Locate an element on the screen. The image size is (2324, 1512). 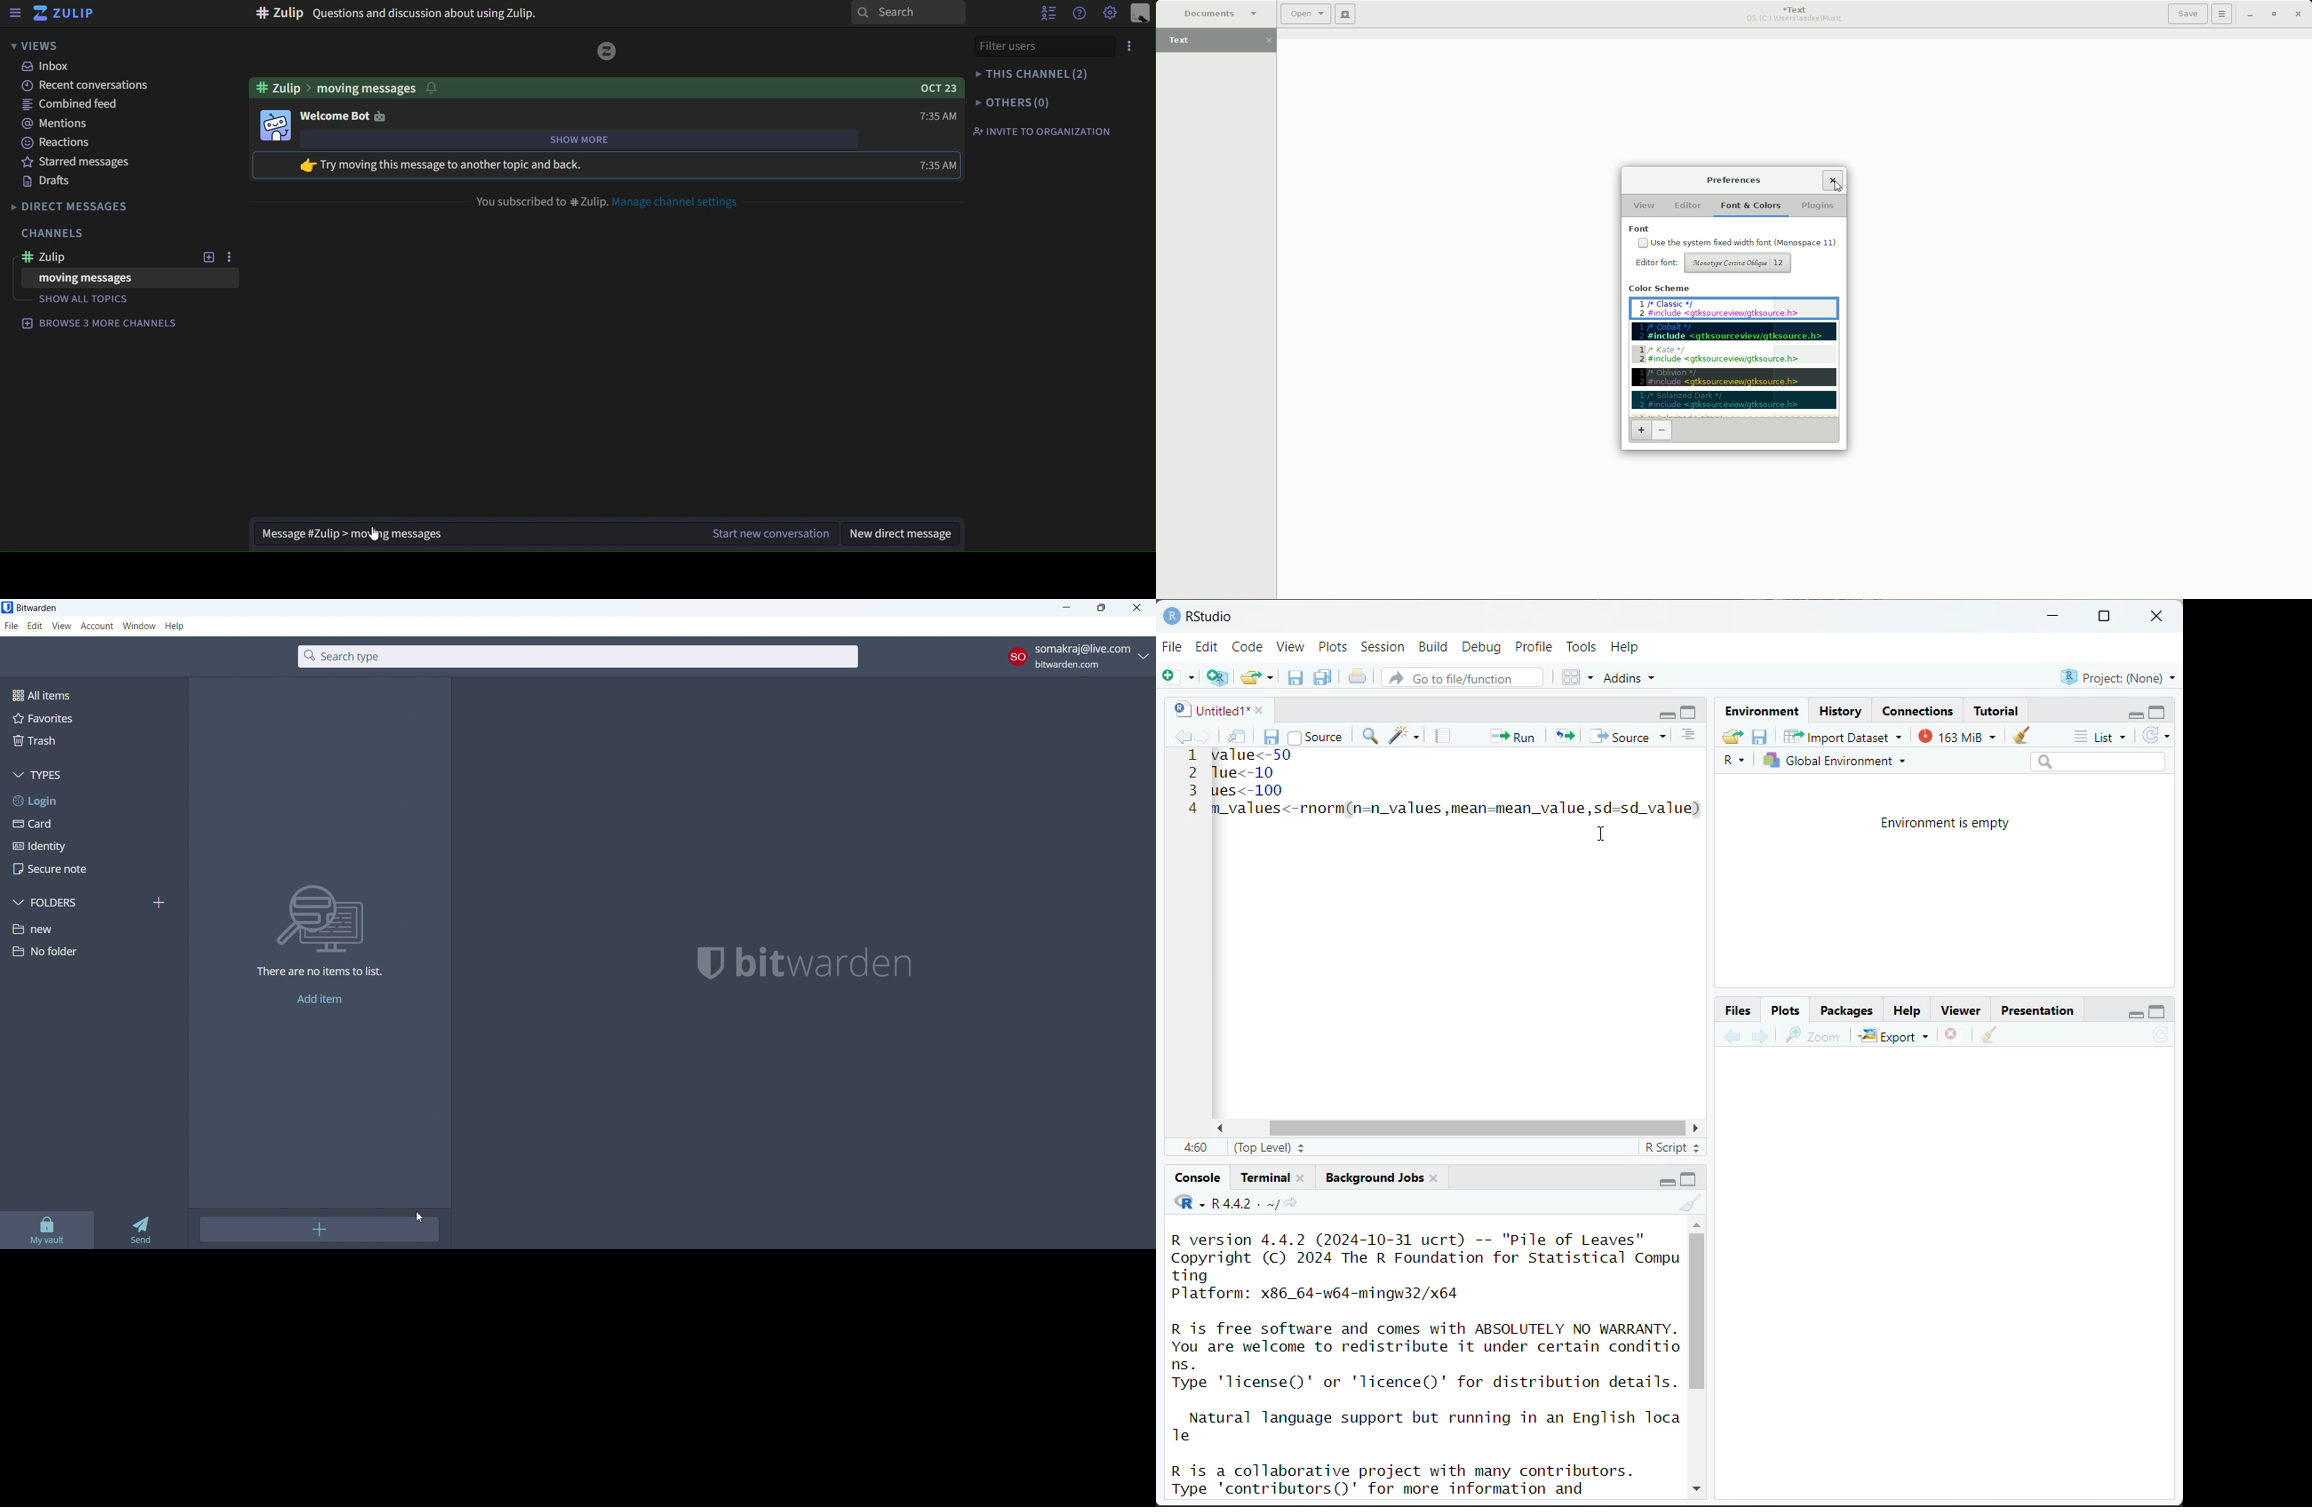
previous plot is located at coordinates (1733, 1037).